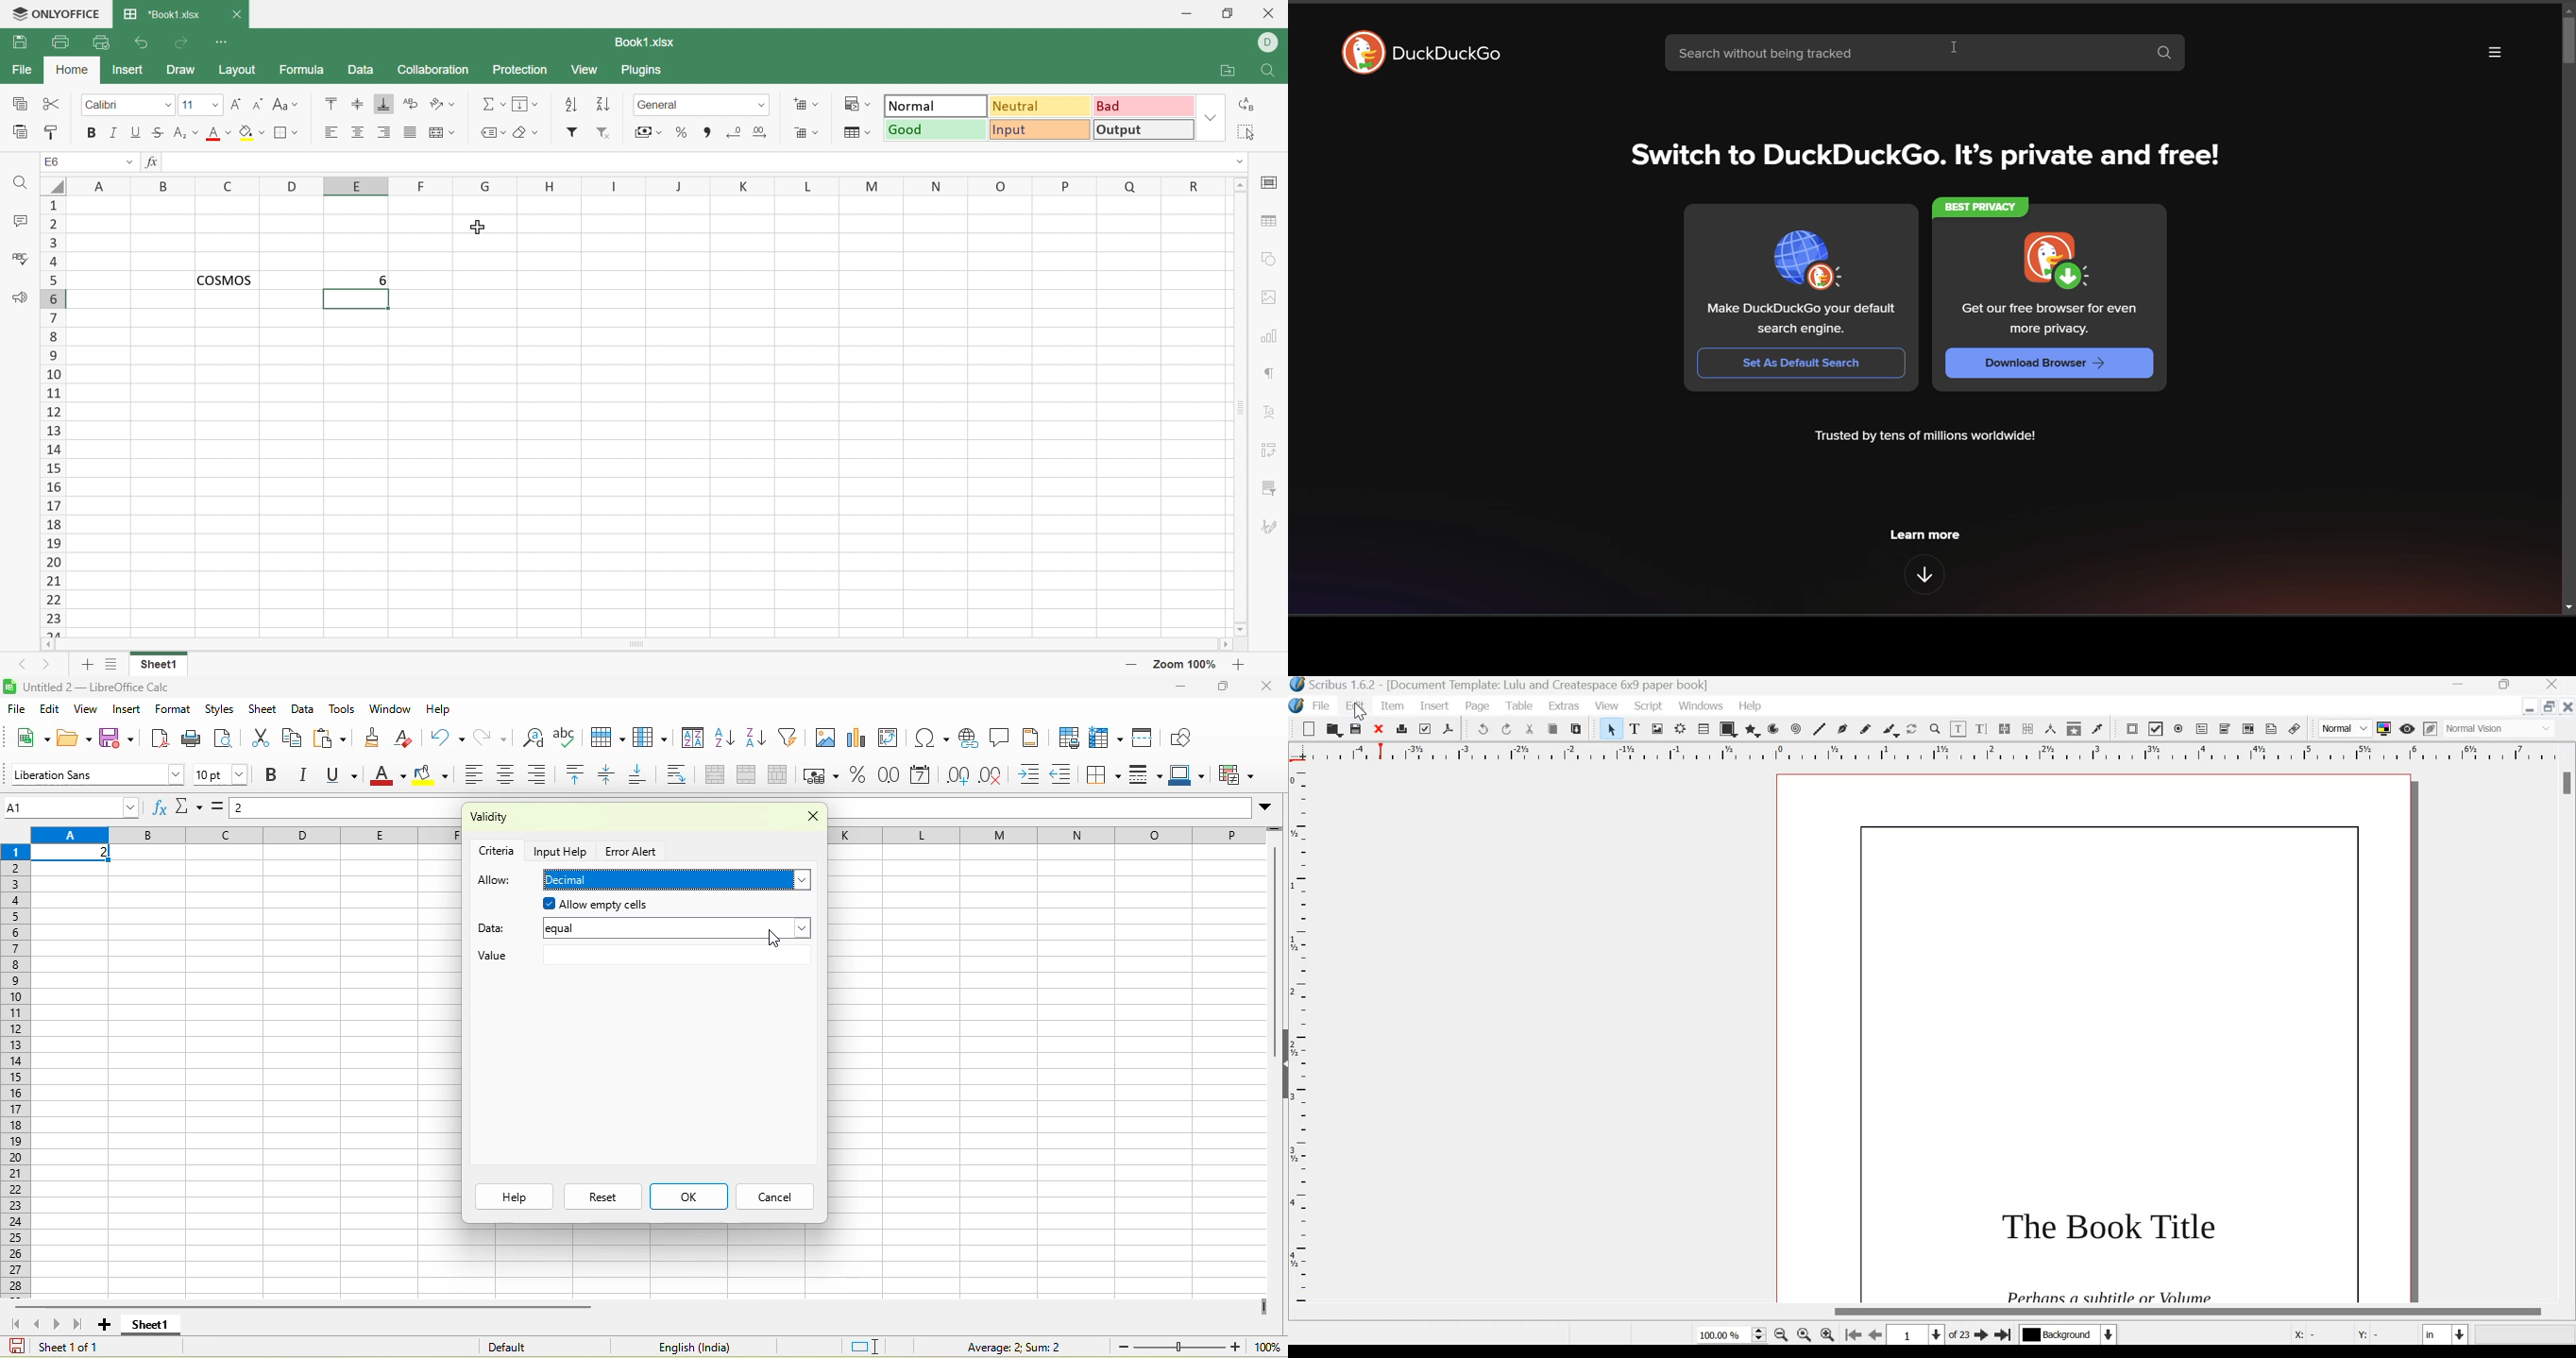 This screenshot has width=2576, height=1372. I want to click on Remove filter, so click(604, 134).